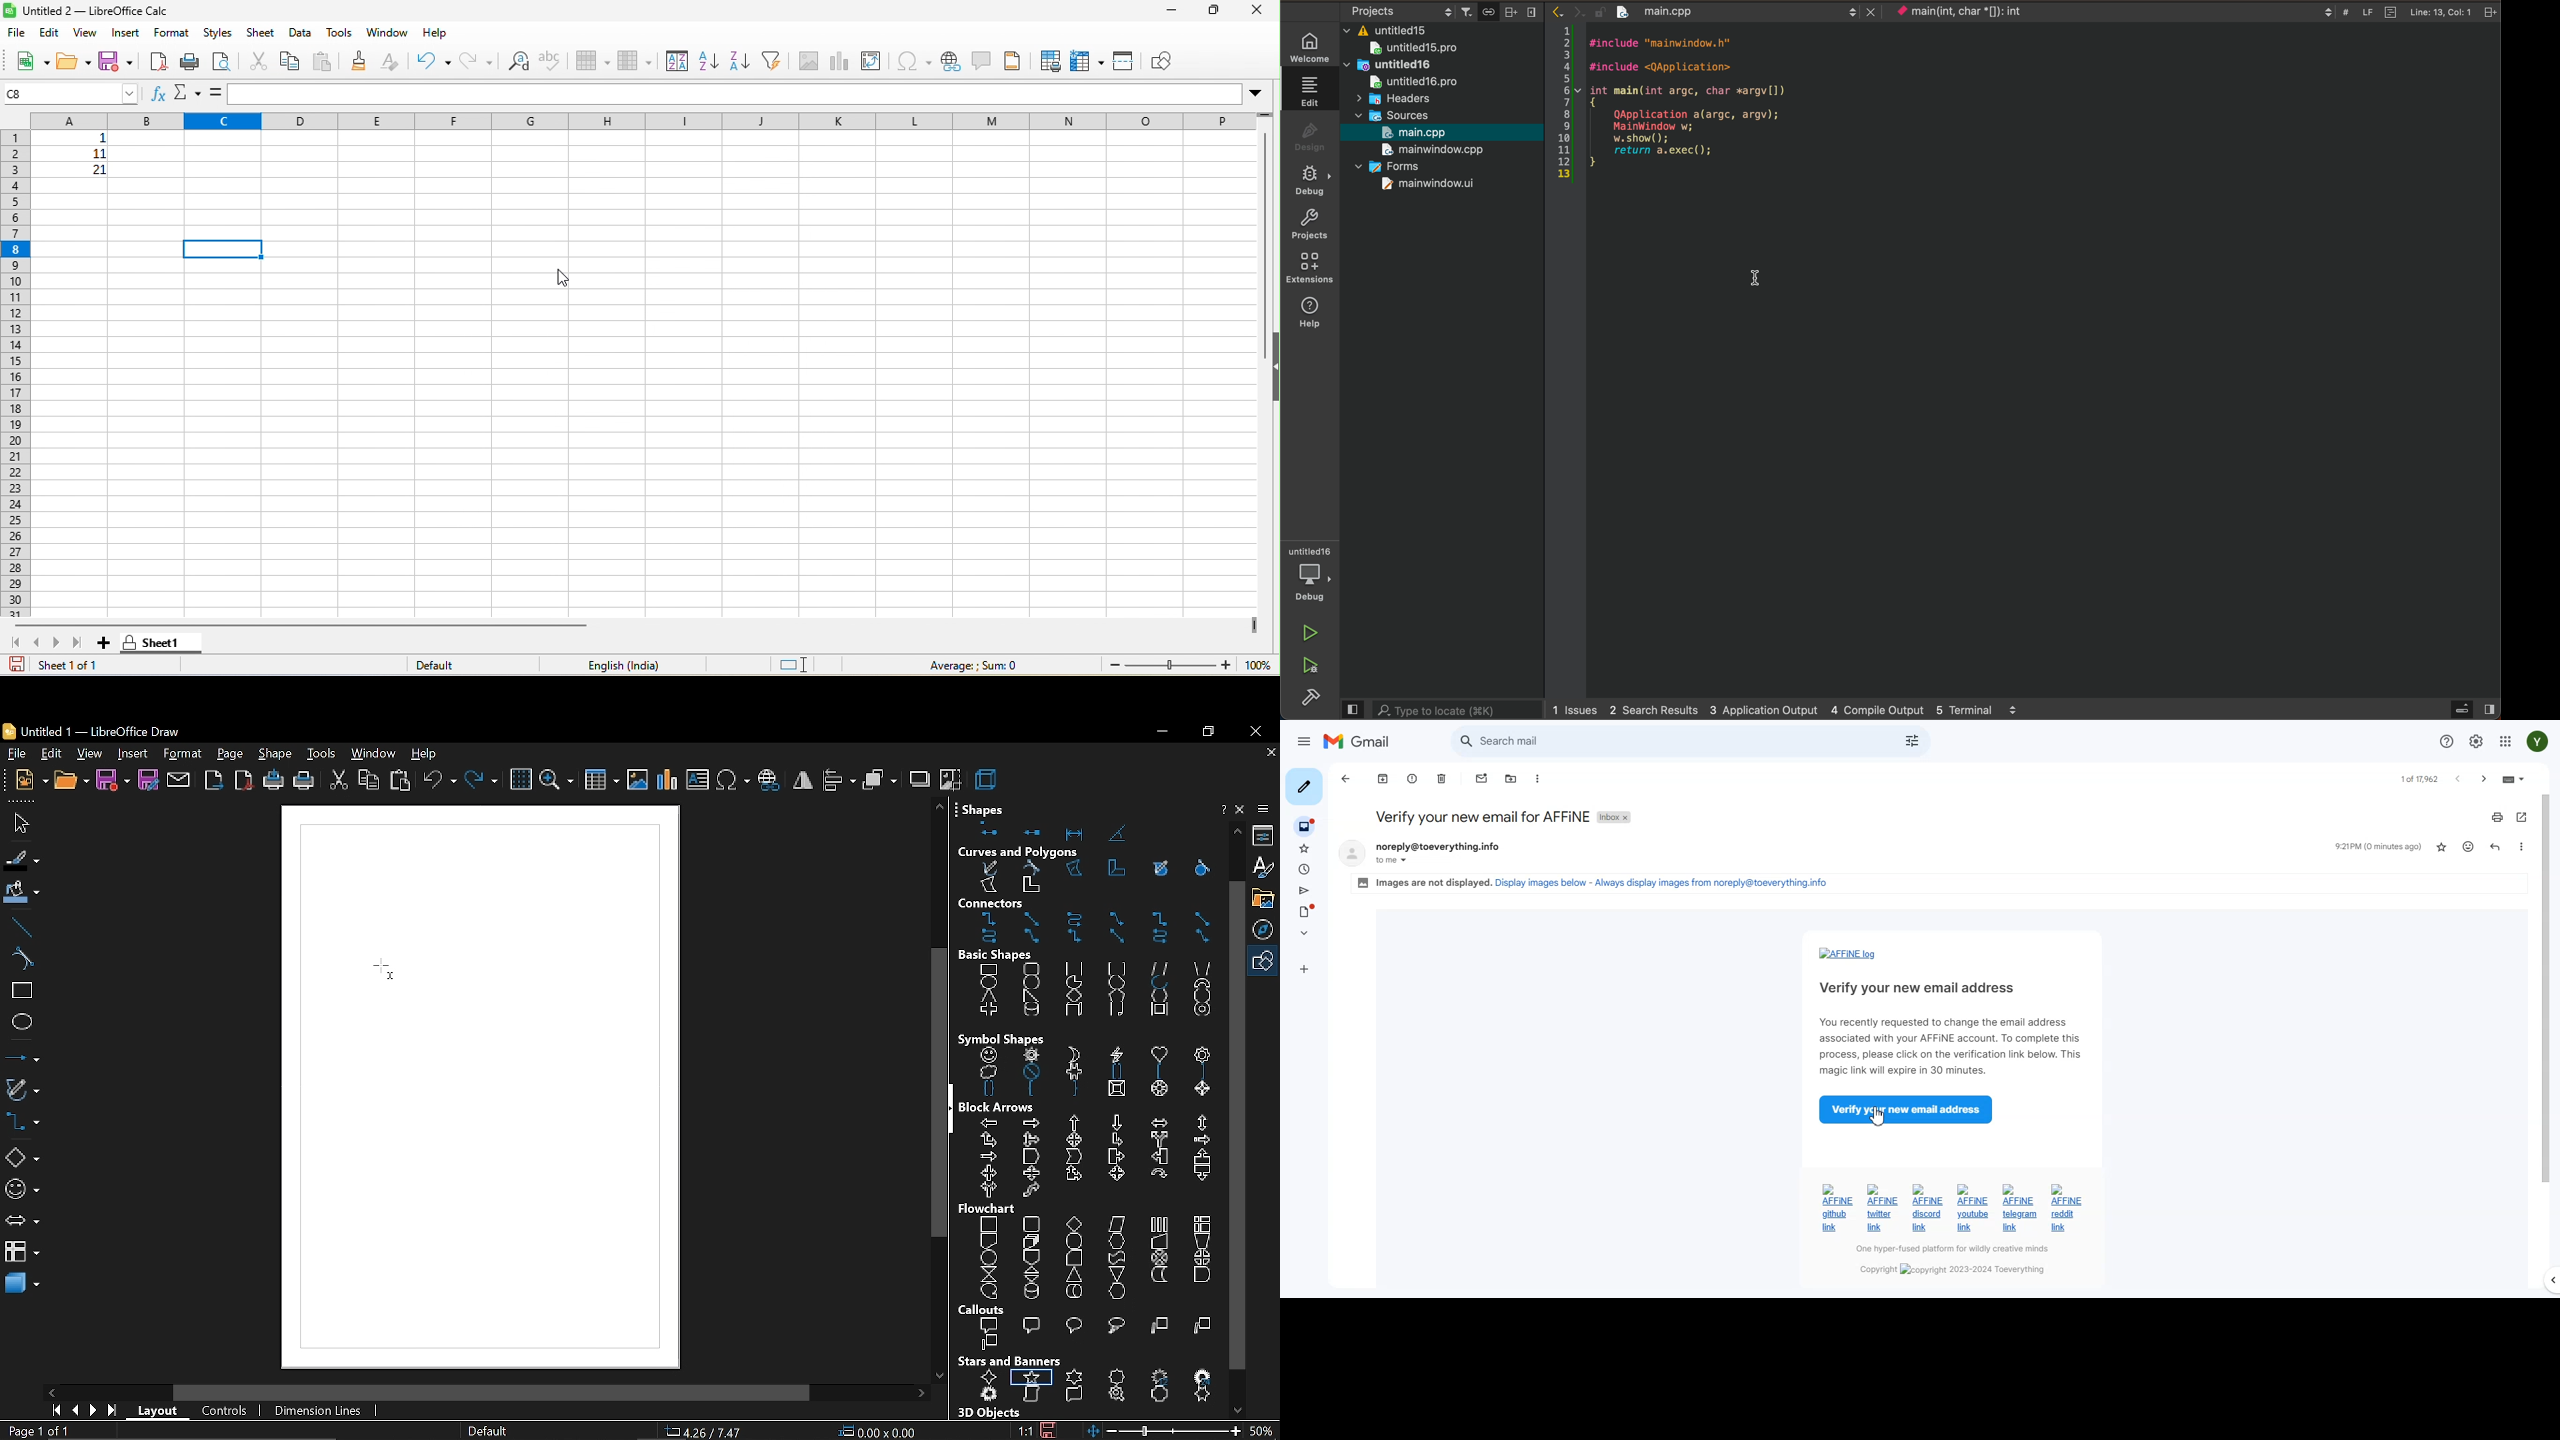 This screenshot has width=2576, height=1456. Describe the element at coordinates (68, 156) in the screenshot. I see `cell ranges` at that location.